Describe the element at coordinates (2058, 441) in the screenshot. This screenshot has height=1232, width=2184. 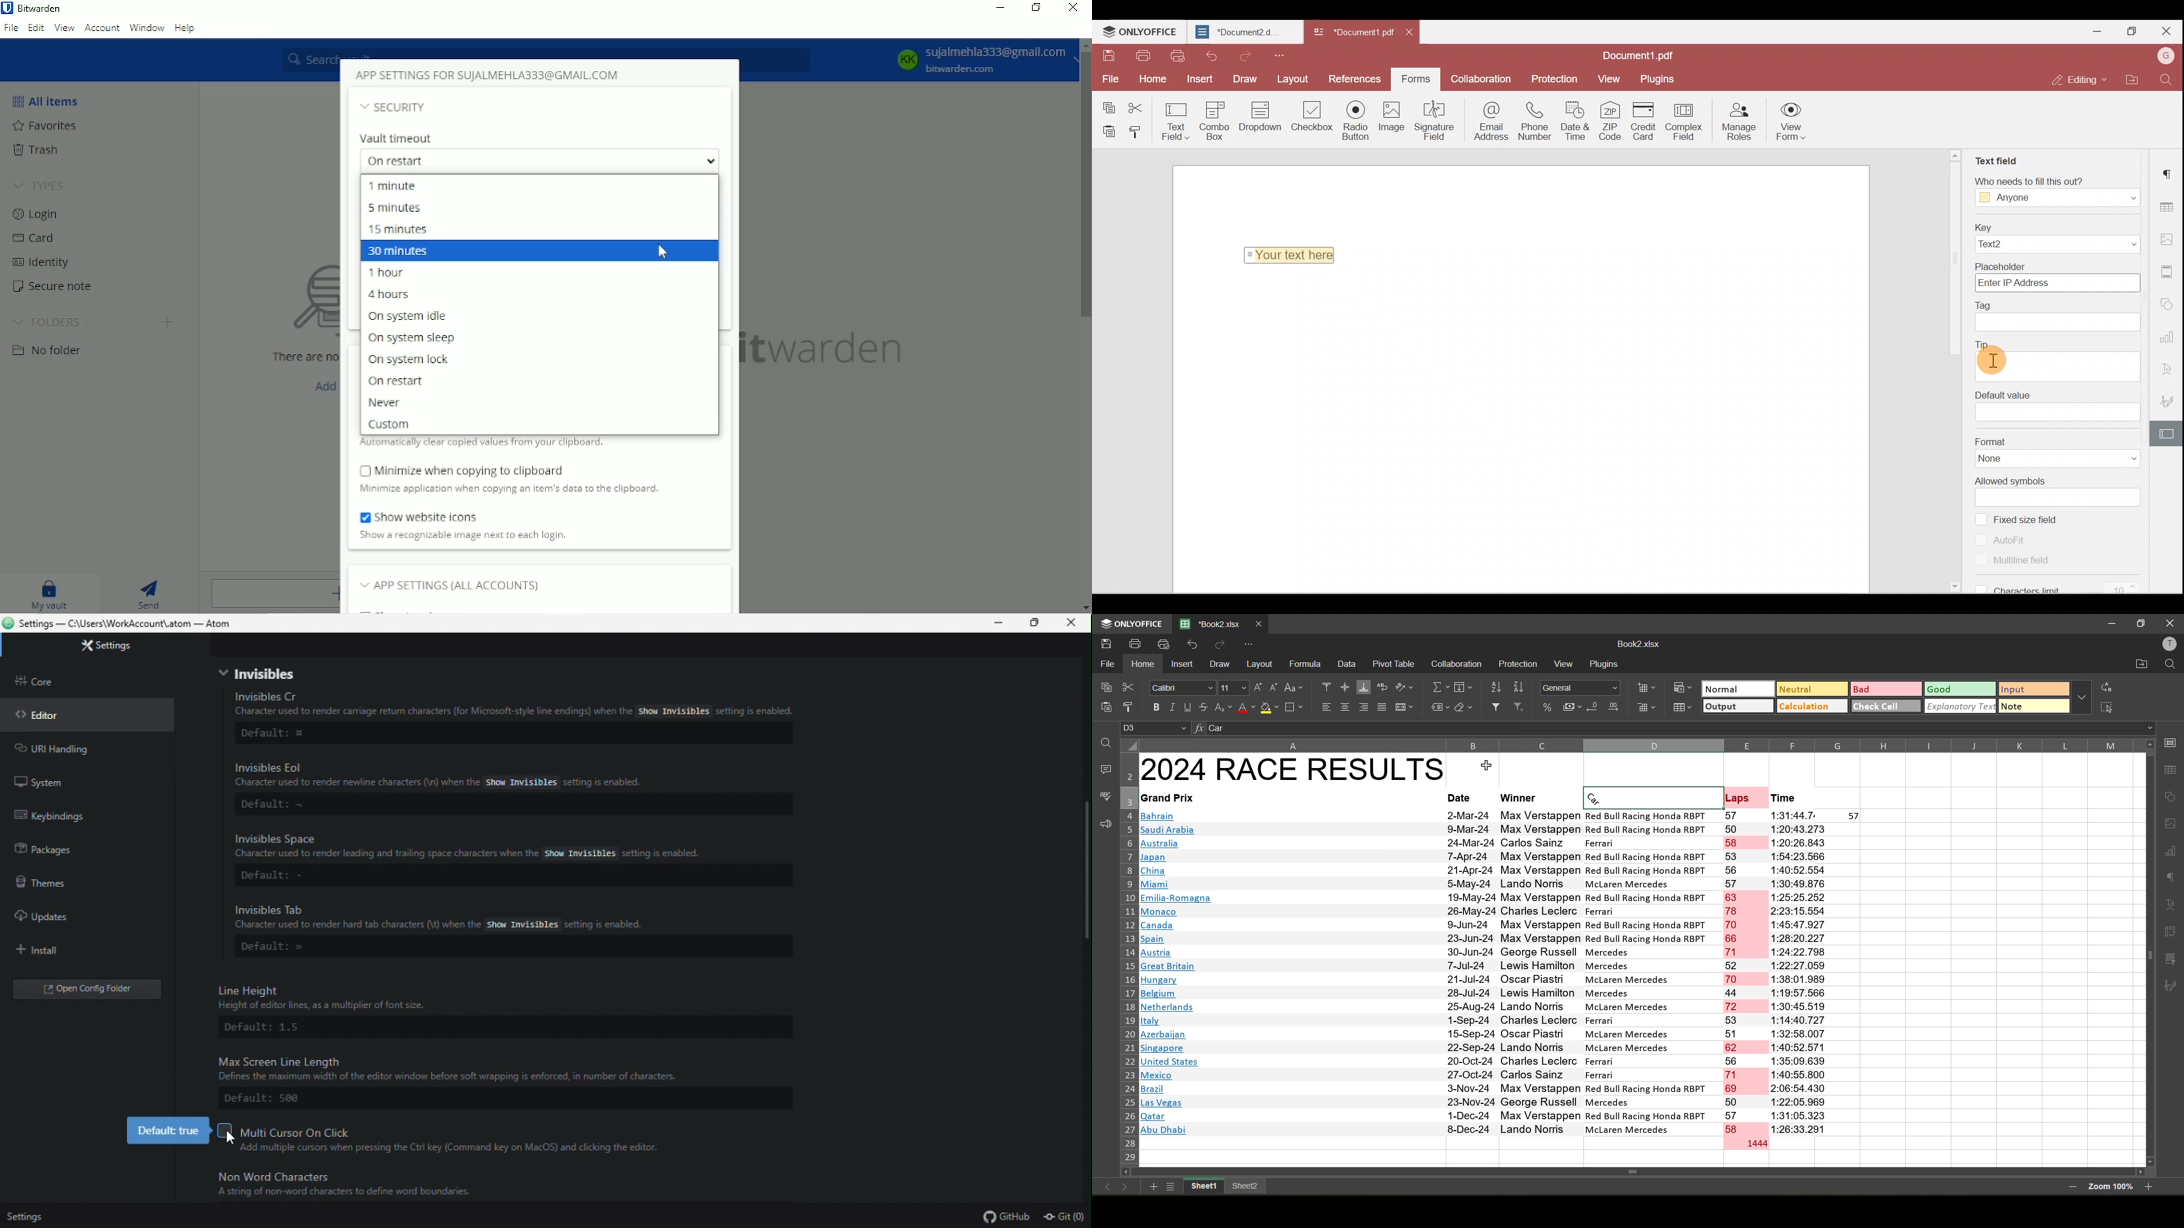
I see `Format` at that location.